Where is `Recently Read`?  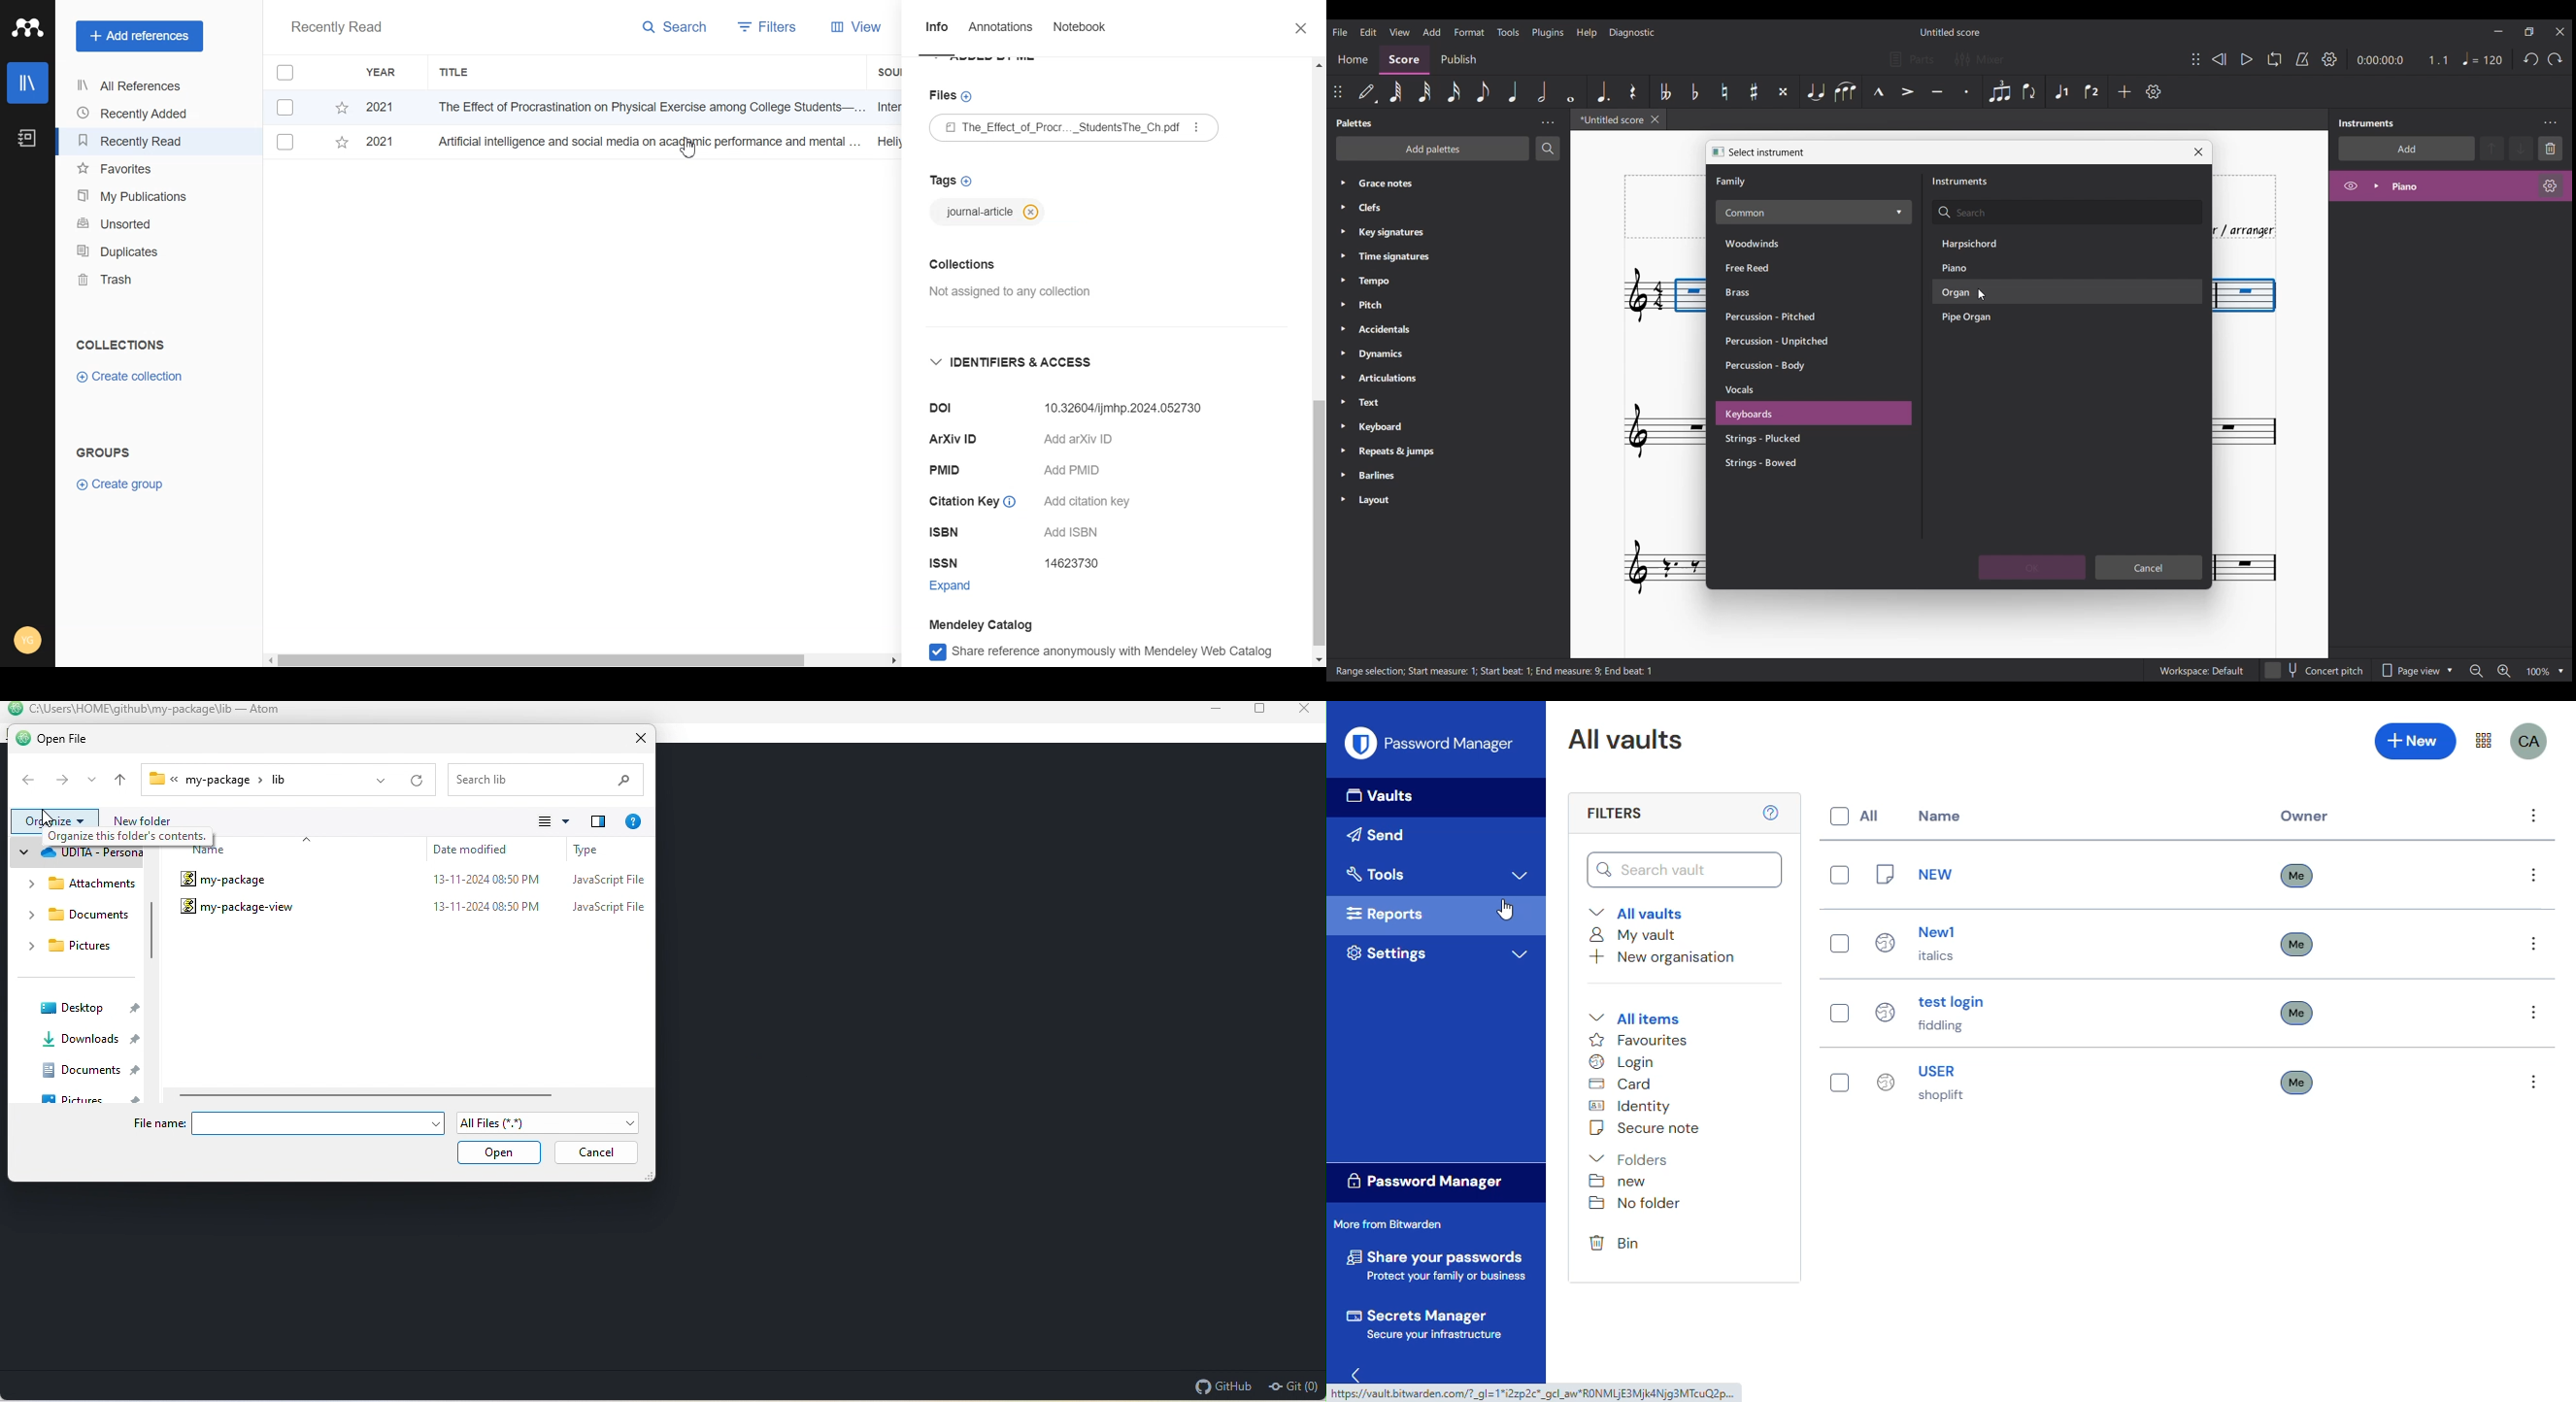 Recently Read is located at coordinates (336, 28).